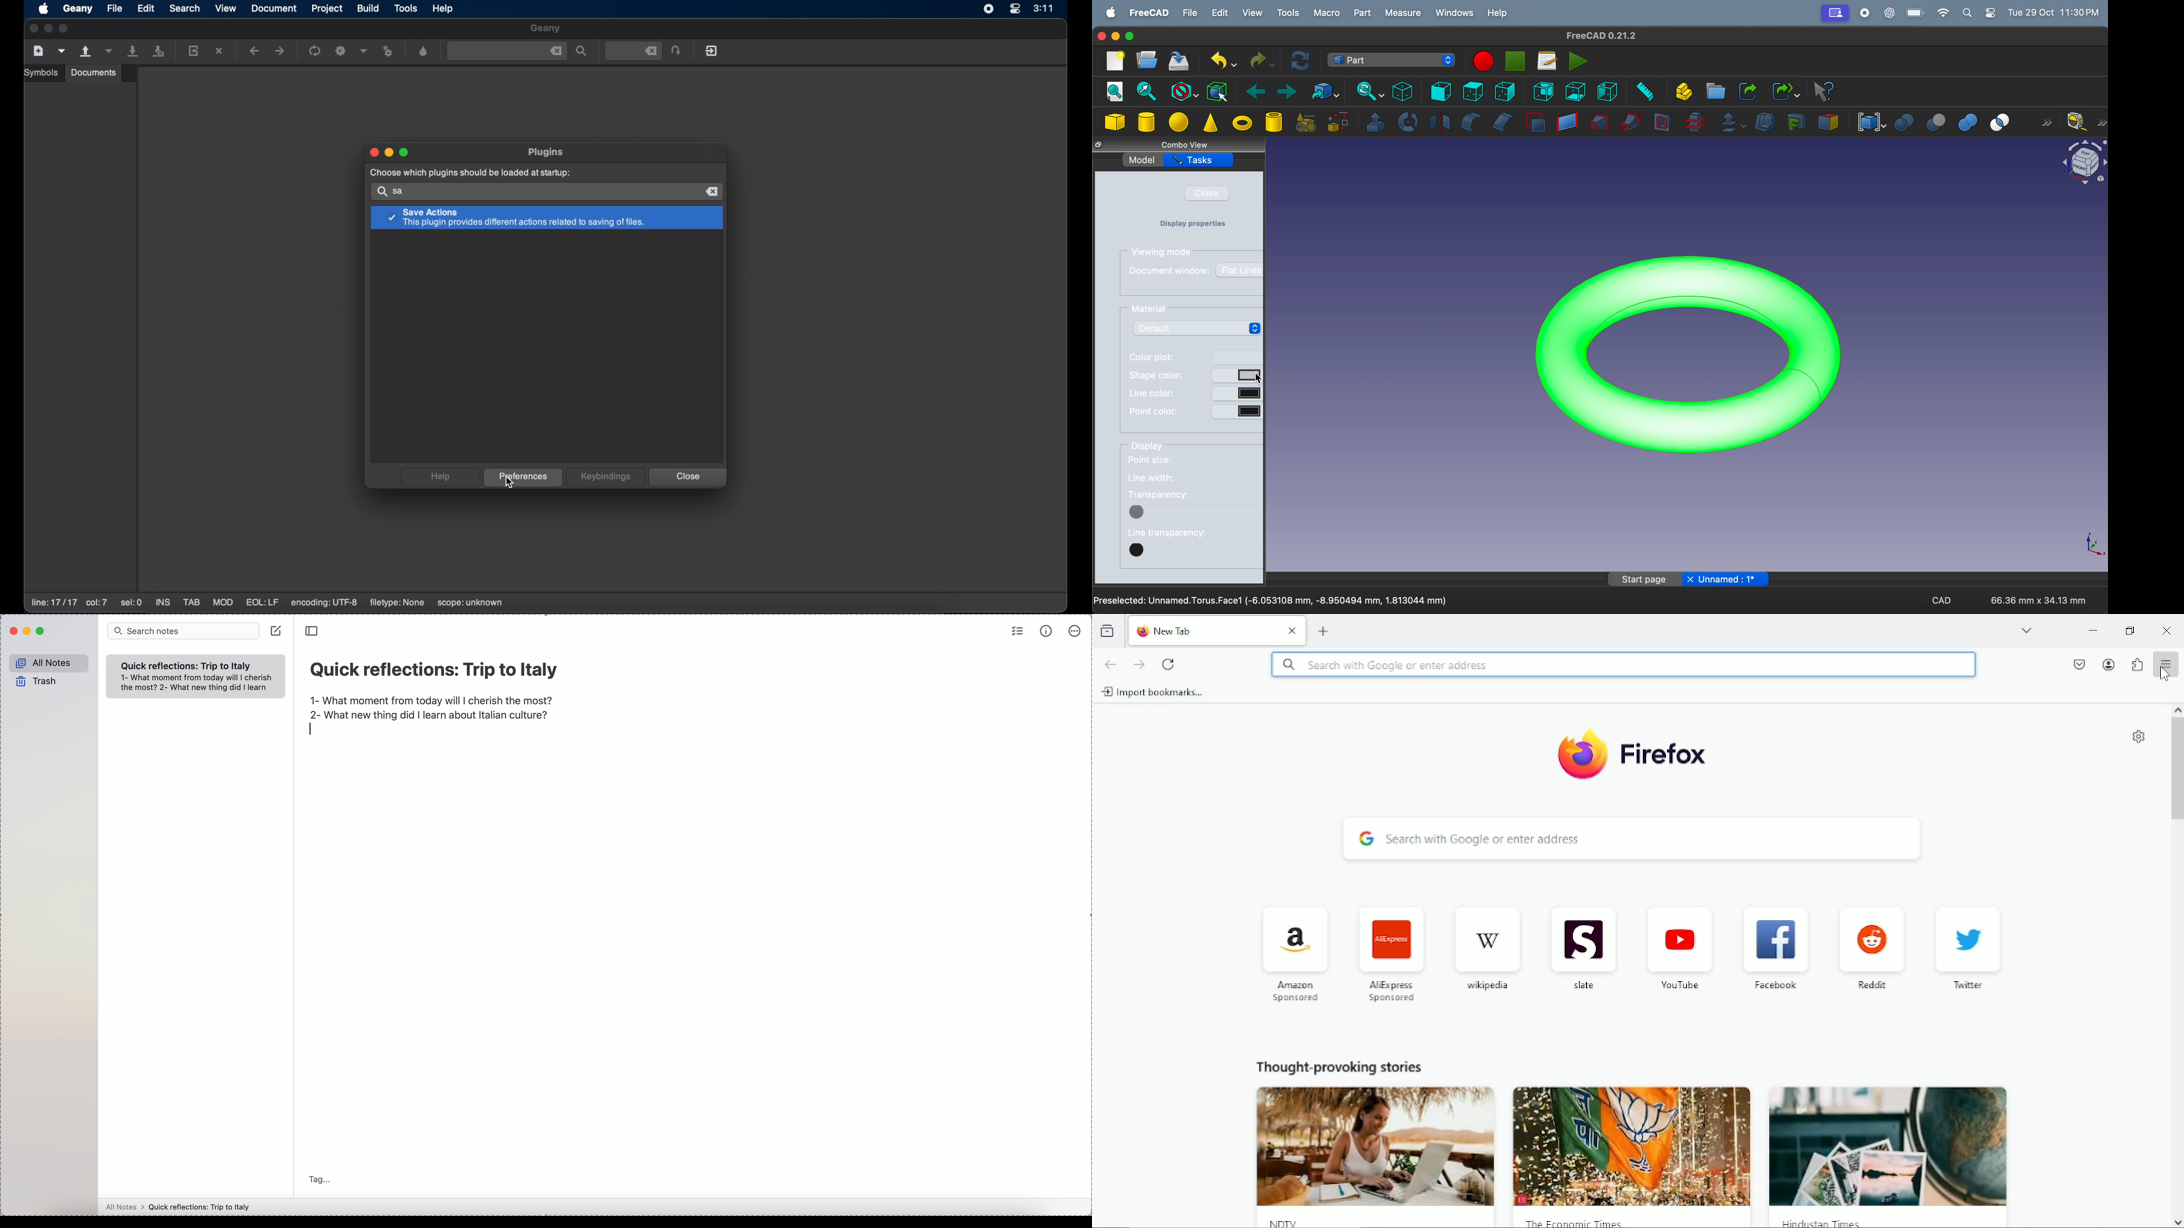  Describe the element at coordinates (1189, 13) in the screenshot. I see `file` at that location.